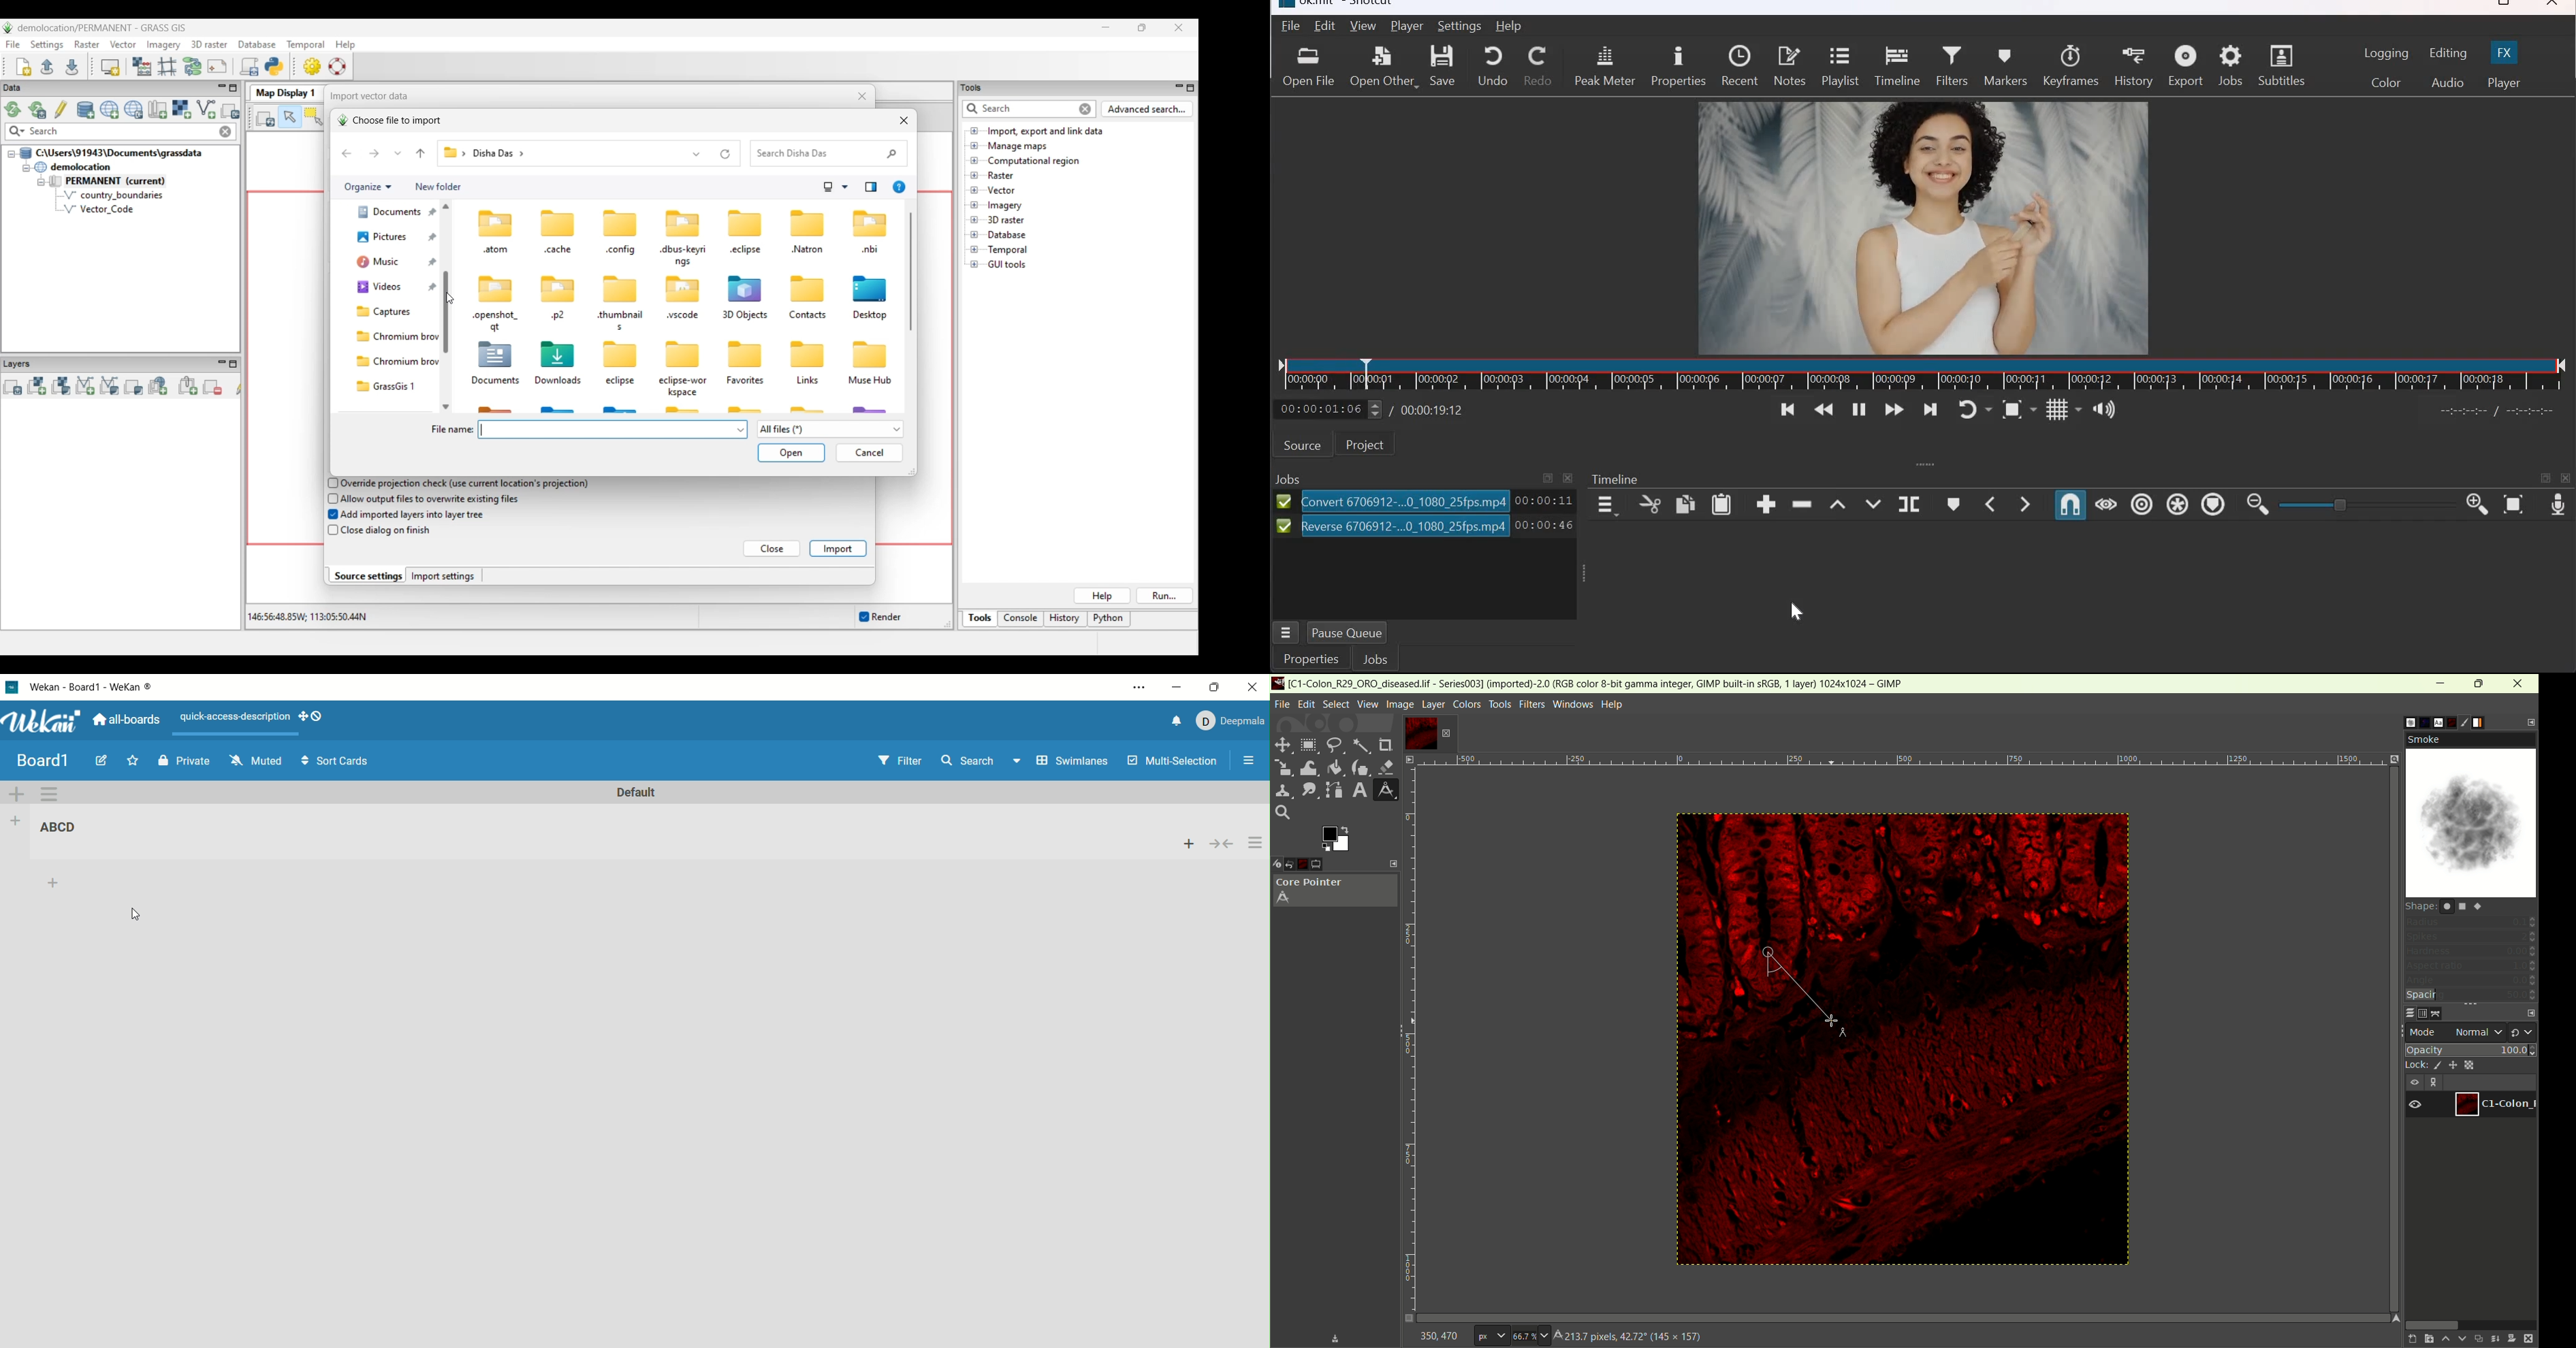 The image size is (2576, 1372). What do you see at coordinates (1348, 5) in the screenshot?
I see `title` at bounding box center [1348, 5].